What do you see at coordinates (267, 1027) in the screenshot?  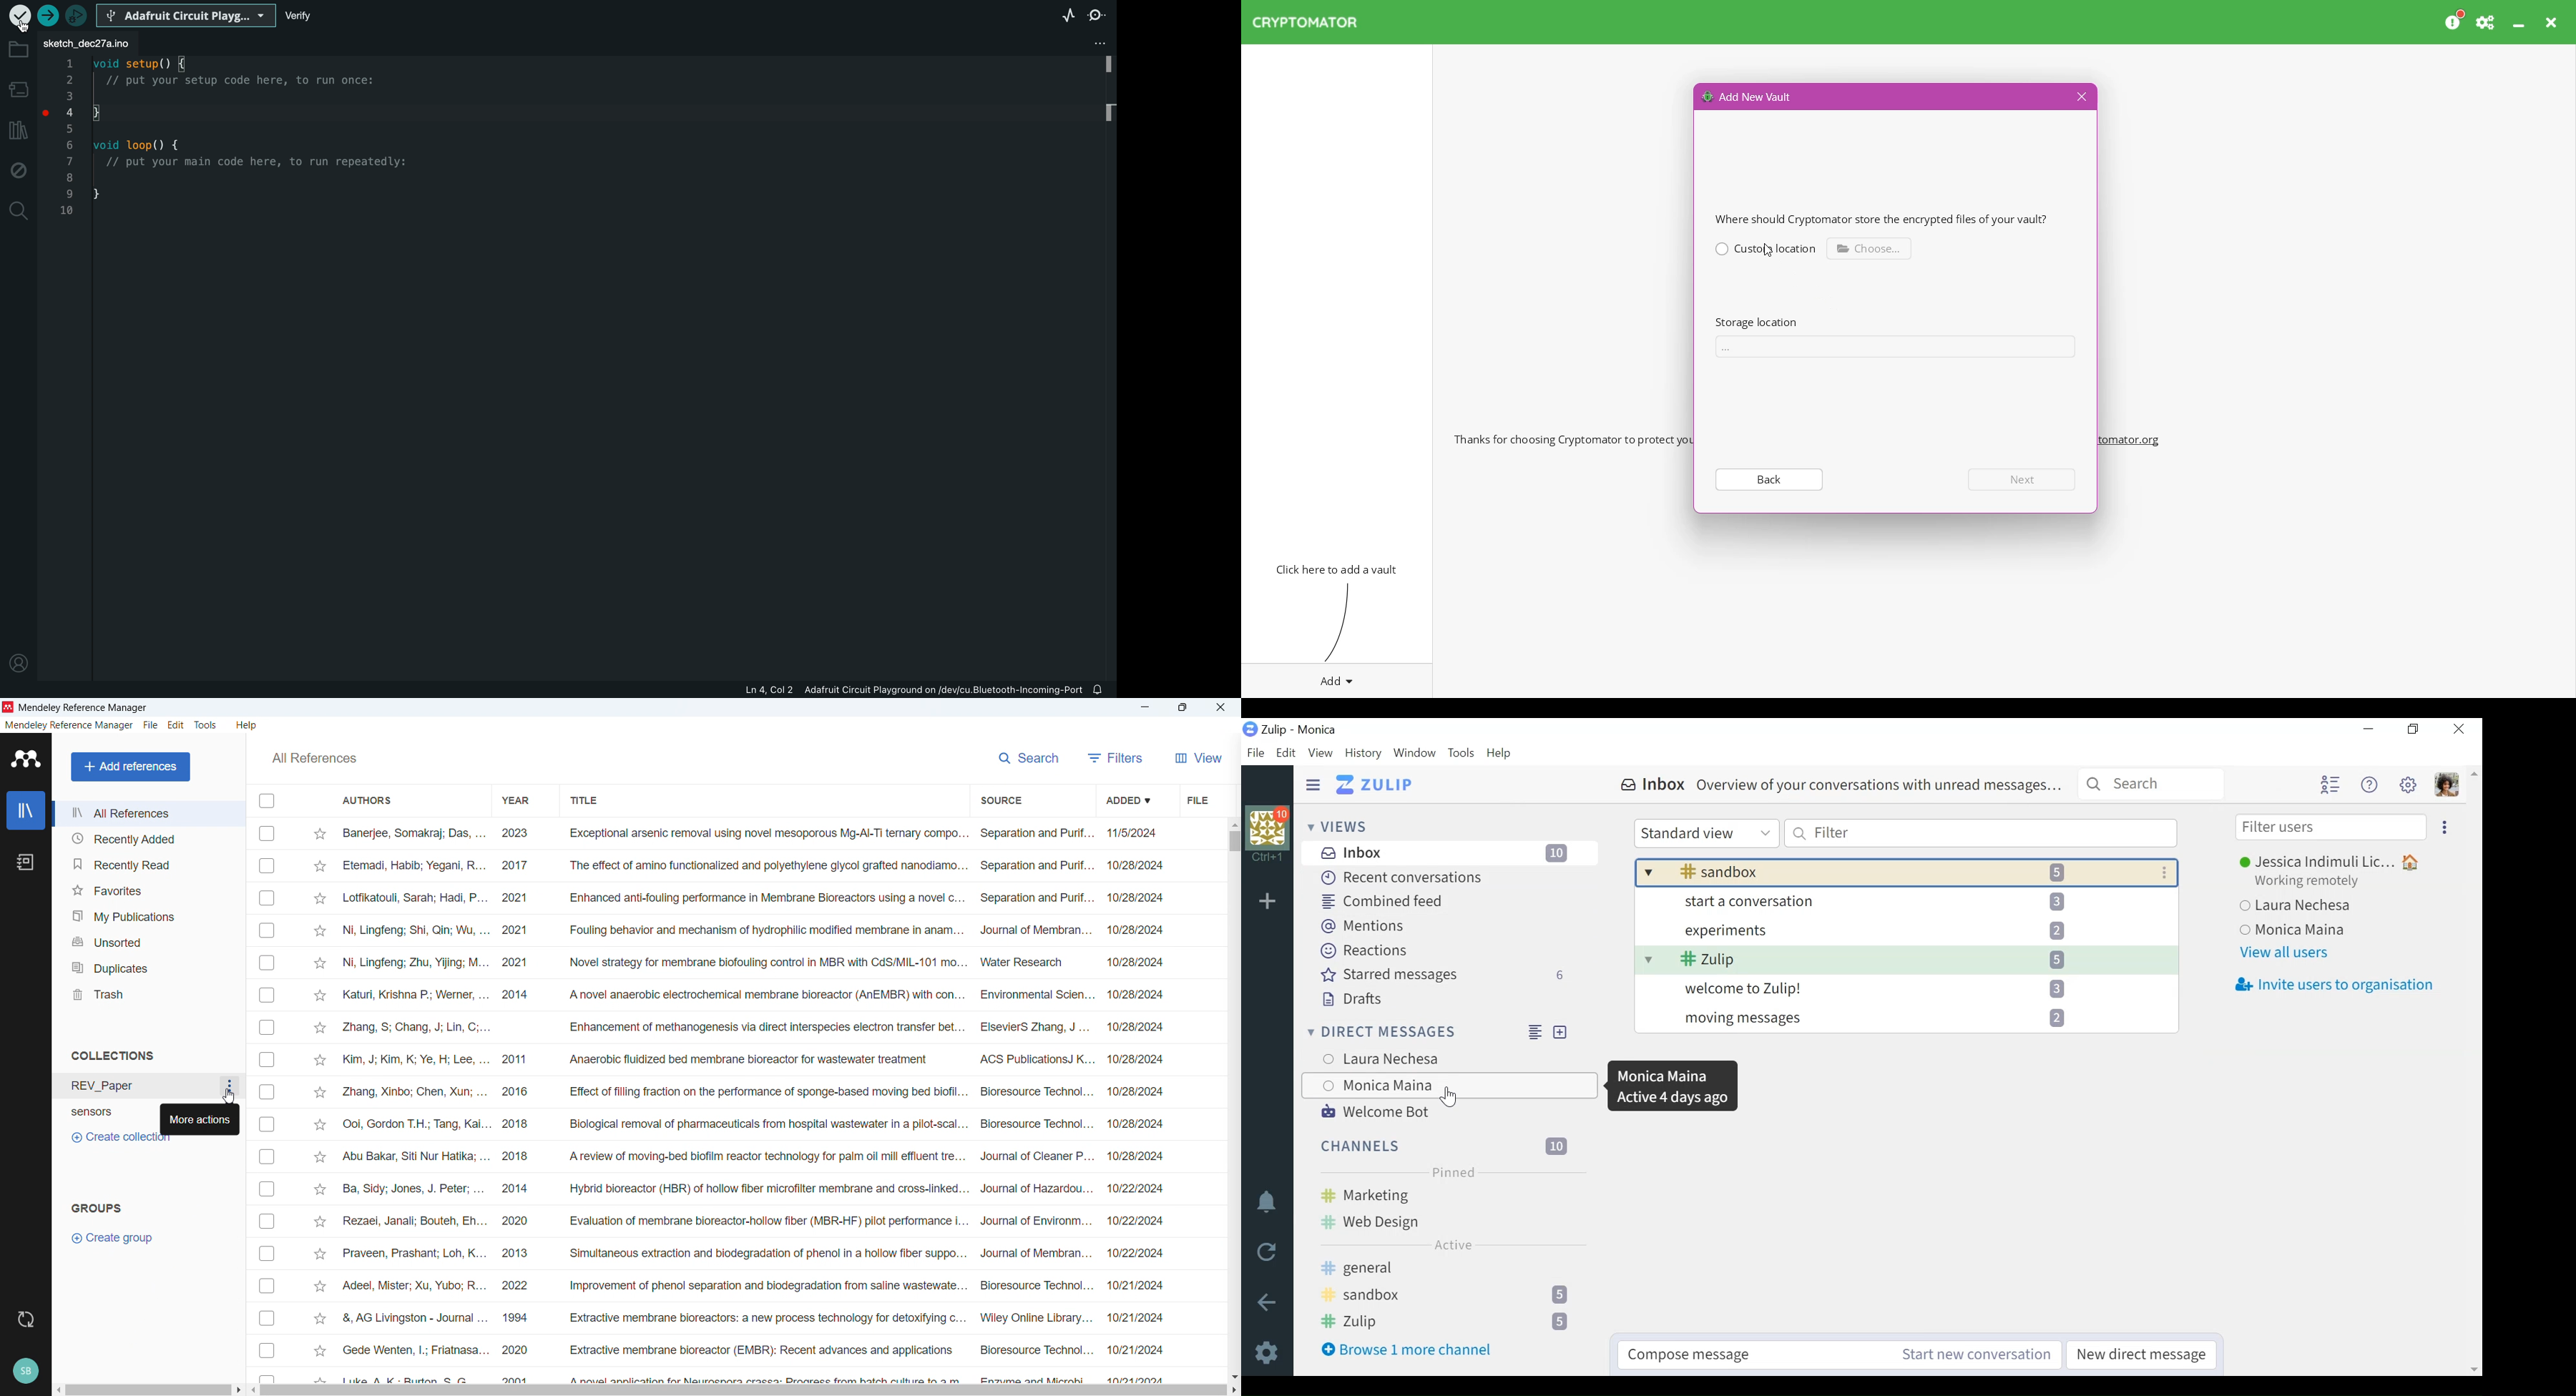 I see `Select respective publication` at bounding box center [267, 1027].